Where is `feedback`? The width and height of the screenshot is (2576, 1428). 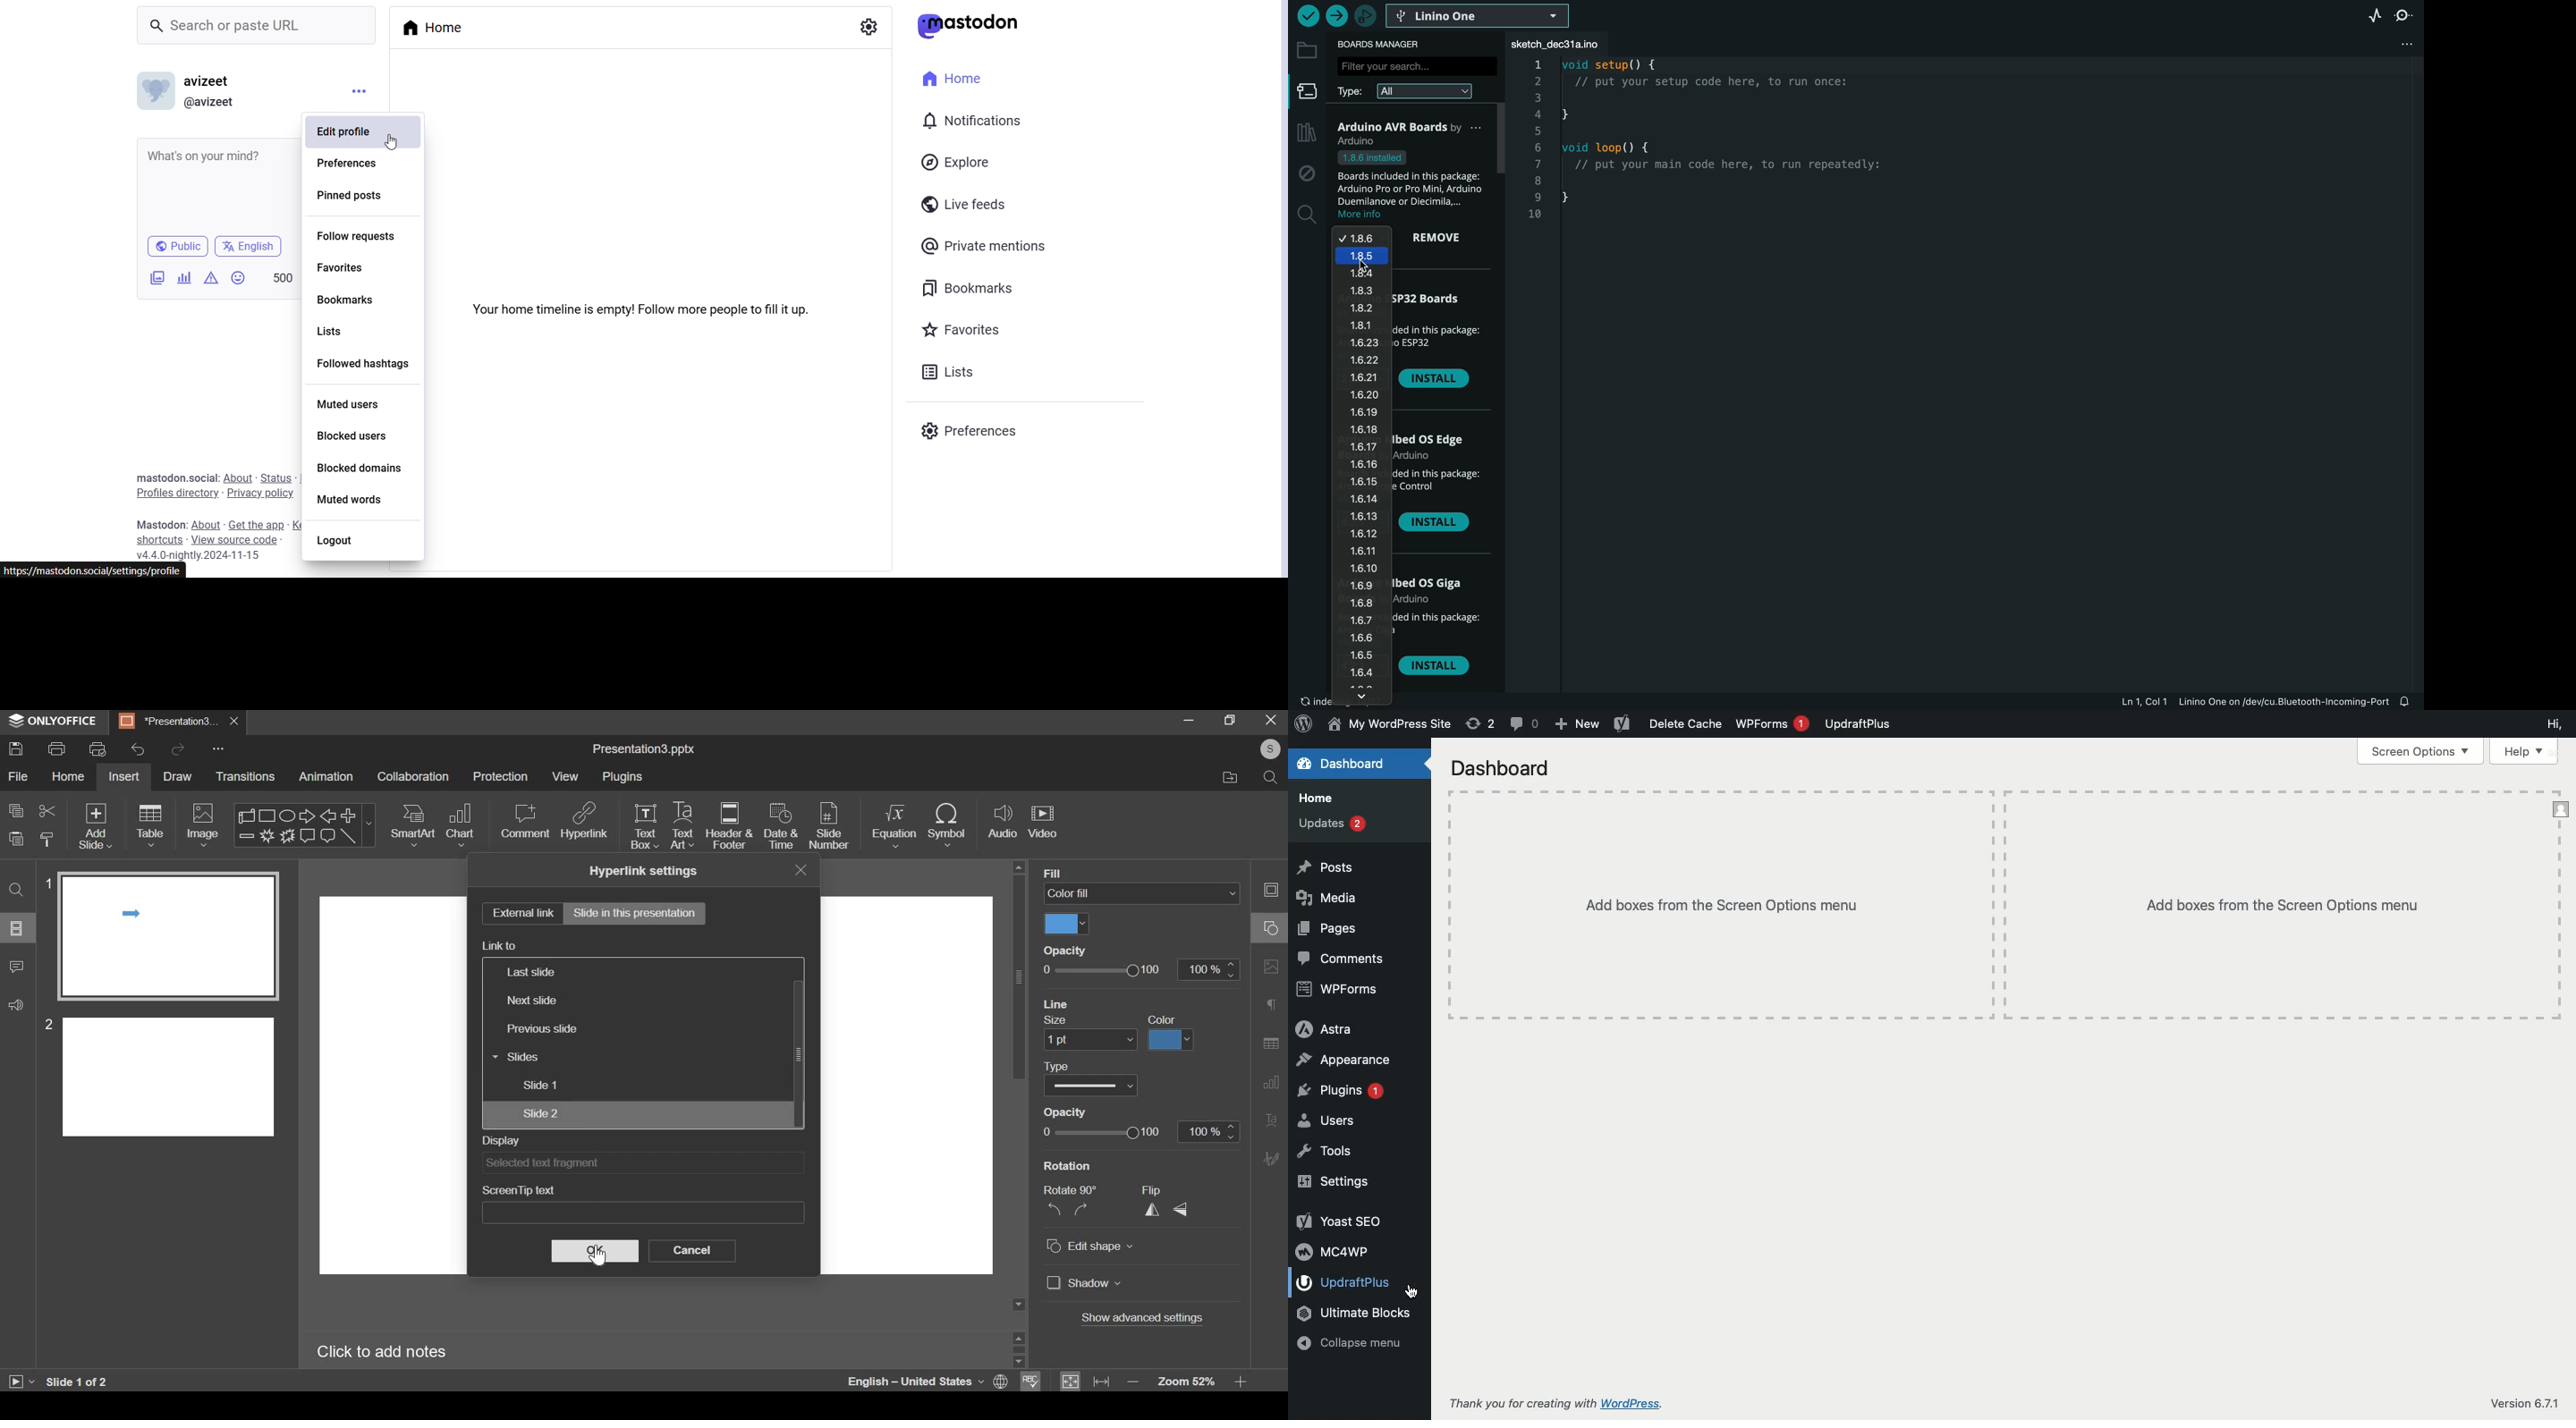
feedback is located at coordinates (16, 1005).